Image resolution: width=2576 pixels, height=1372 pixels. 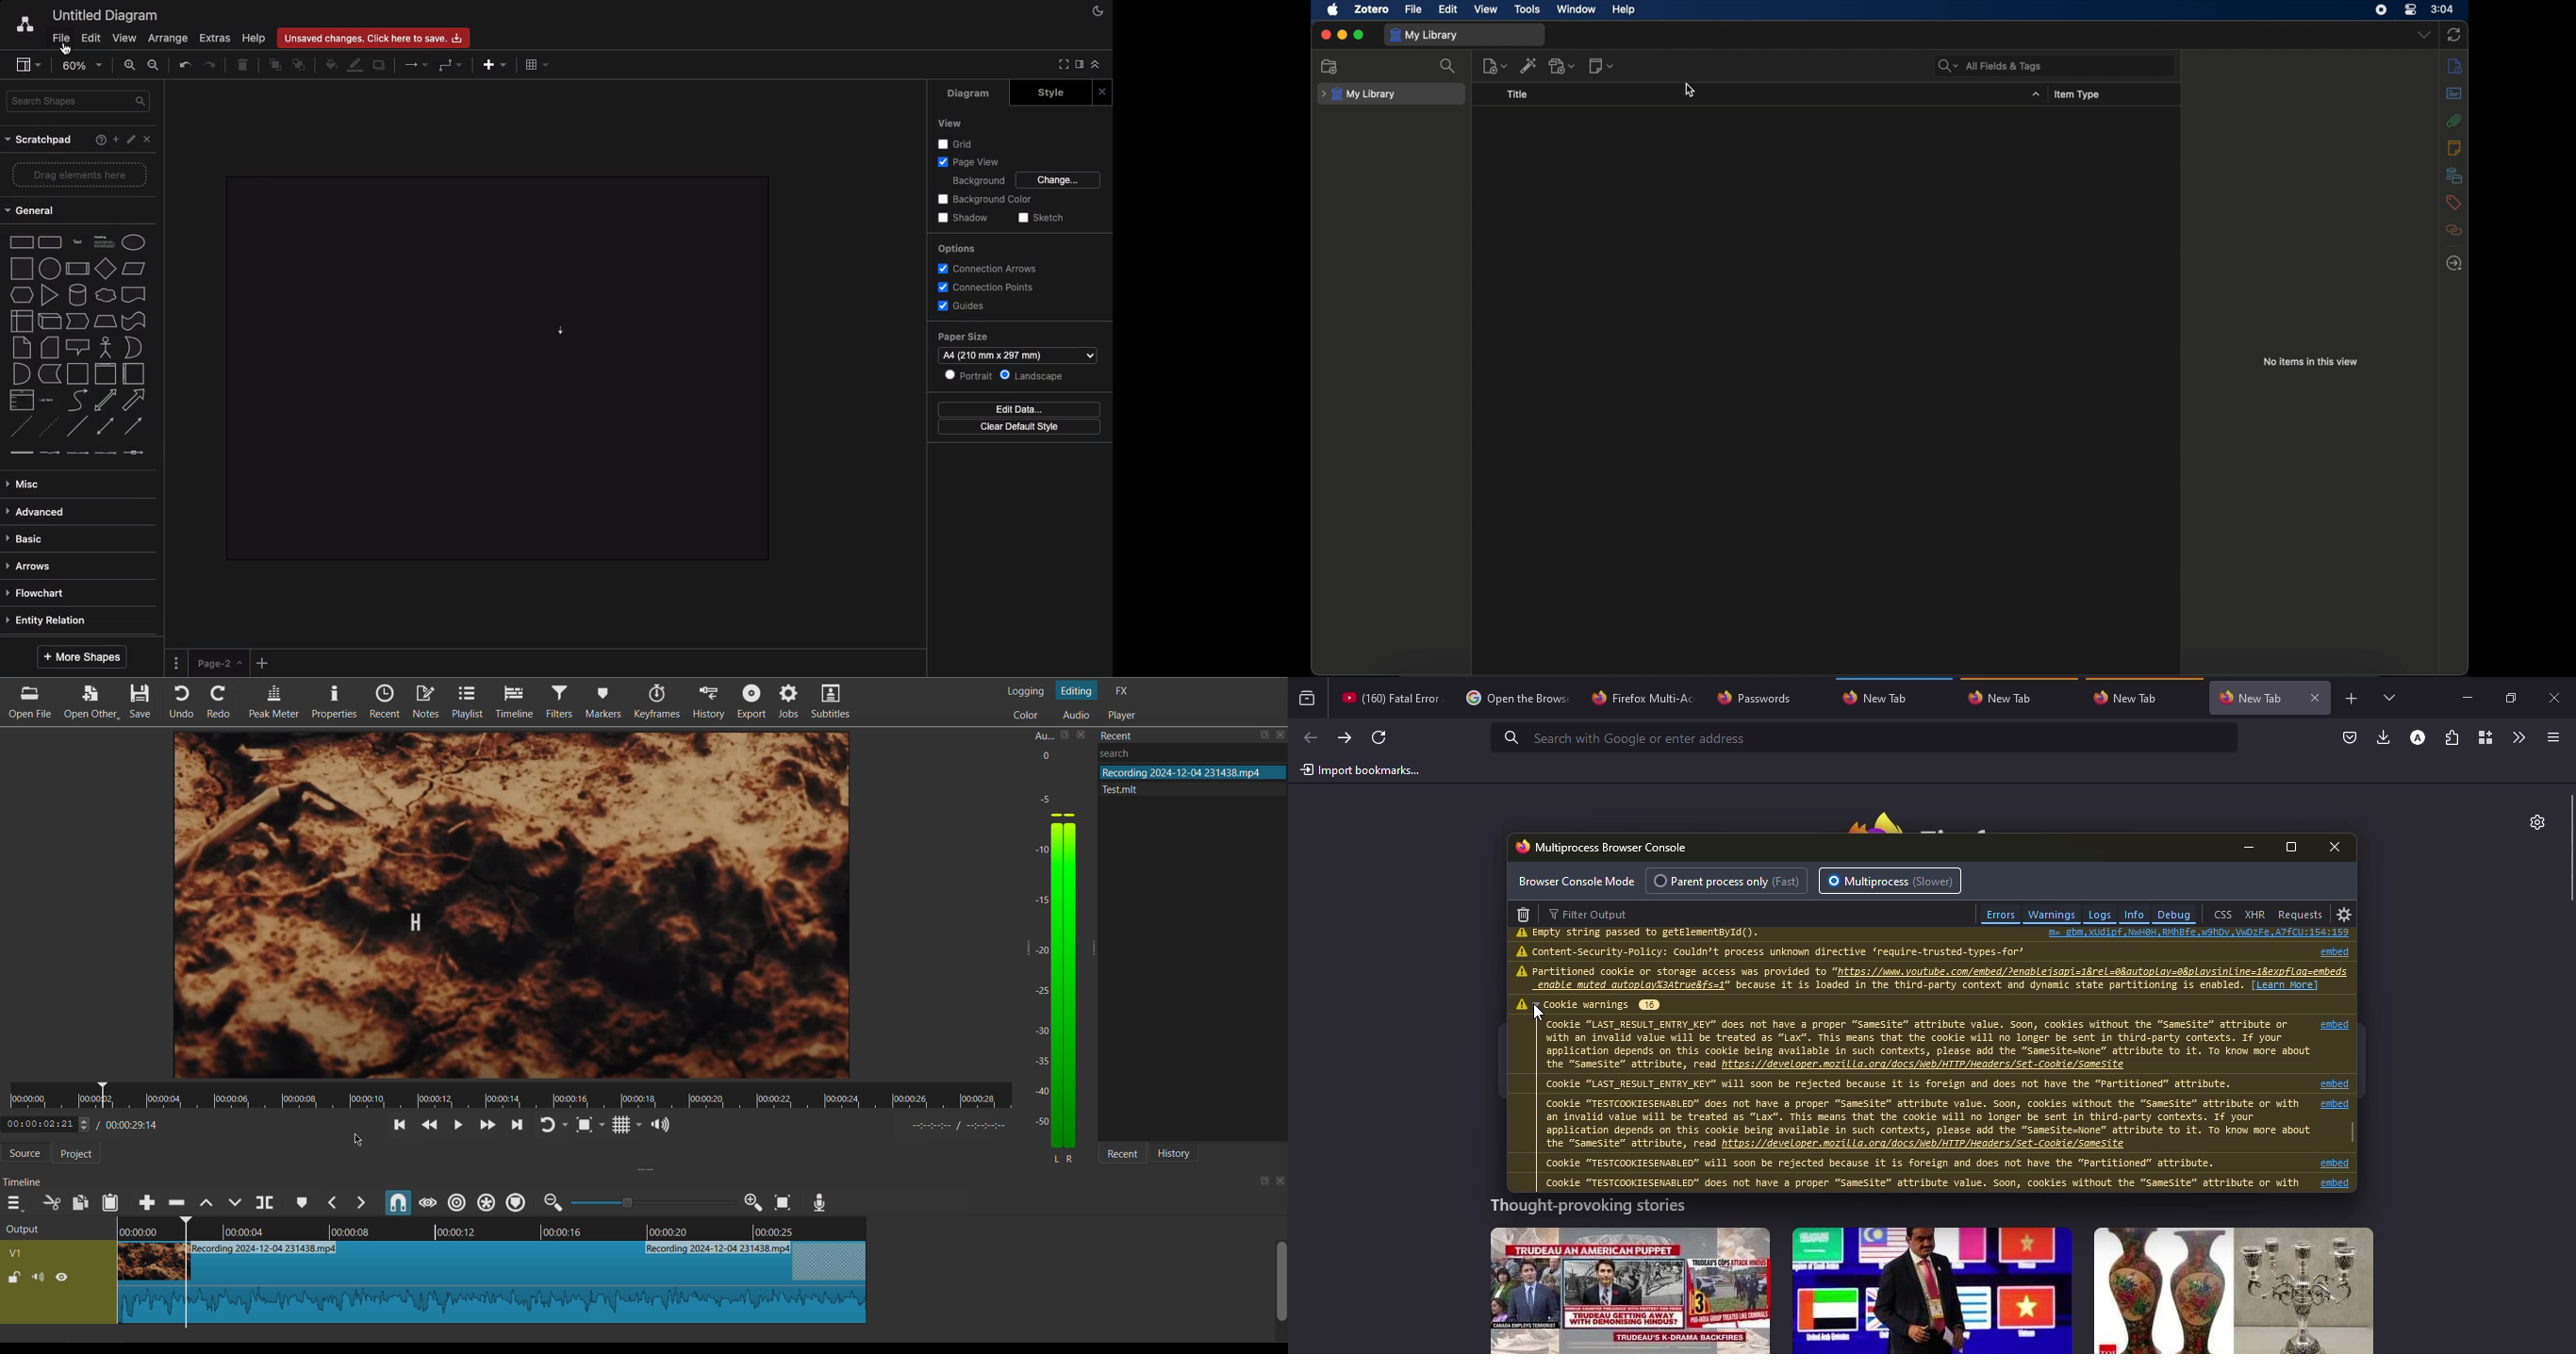 What do you see at coordinates (1881, 698) in the screenshot?
I see `tab` at bounding box center [1881, 698].